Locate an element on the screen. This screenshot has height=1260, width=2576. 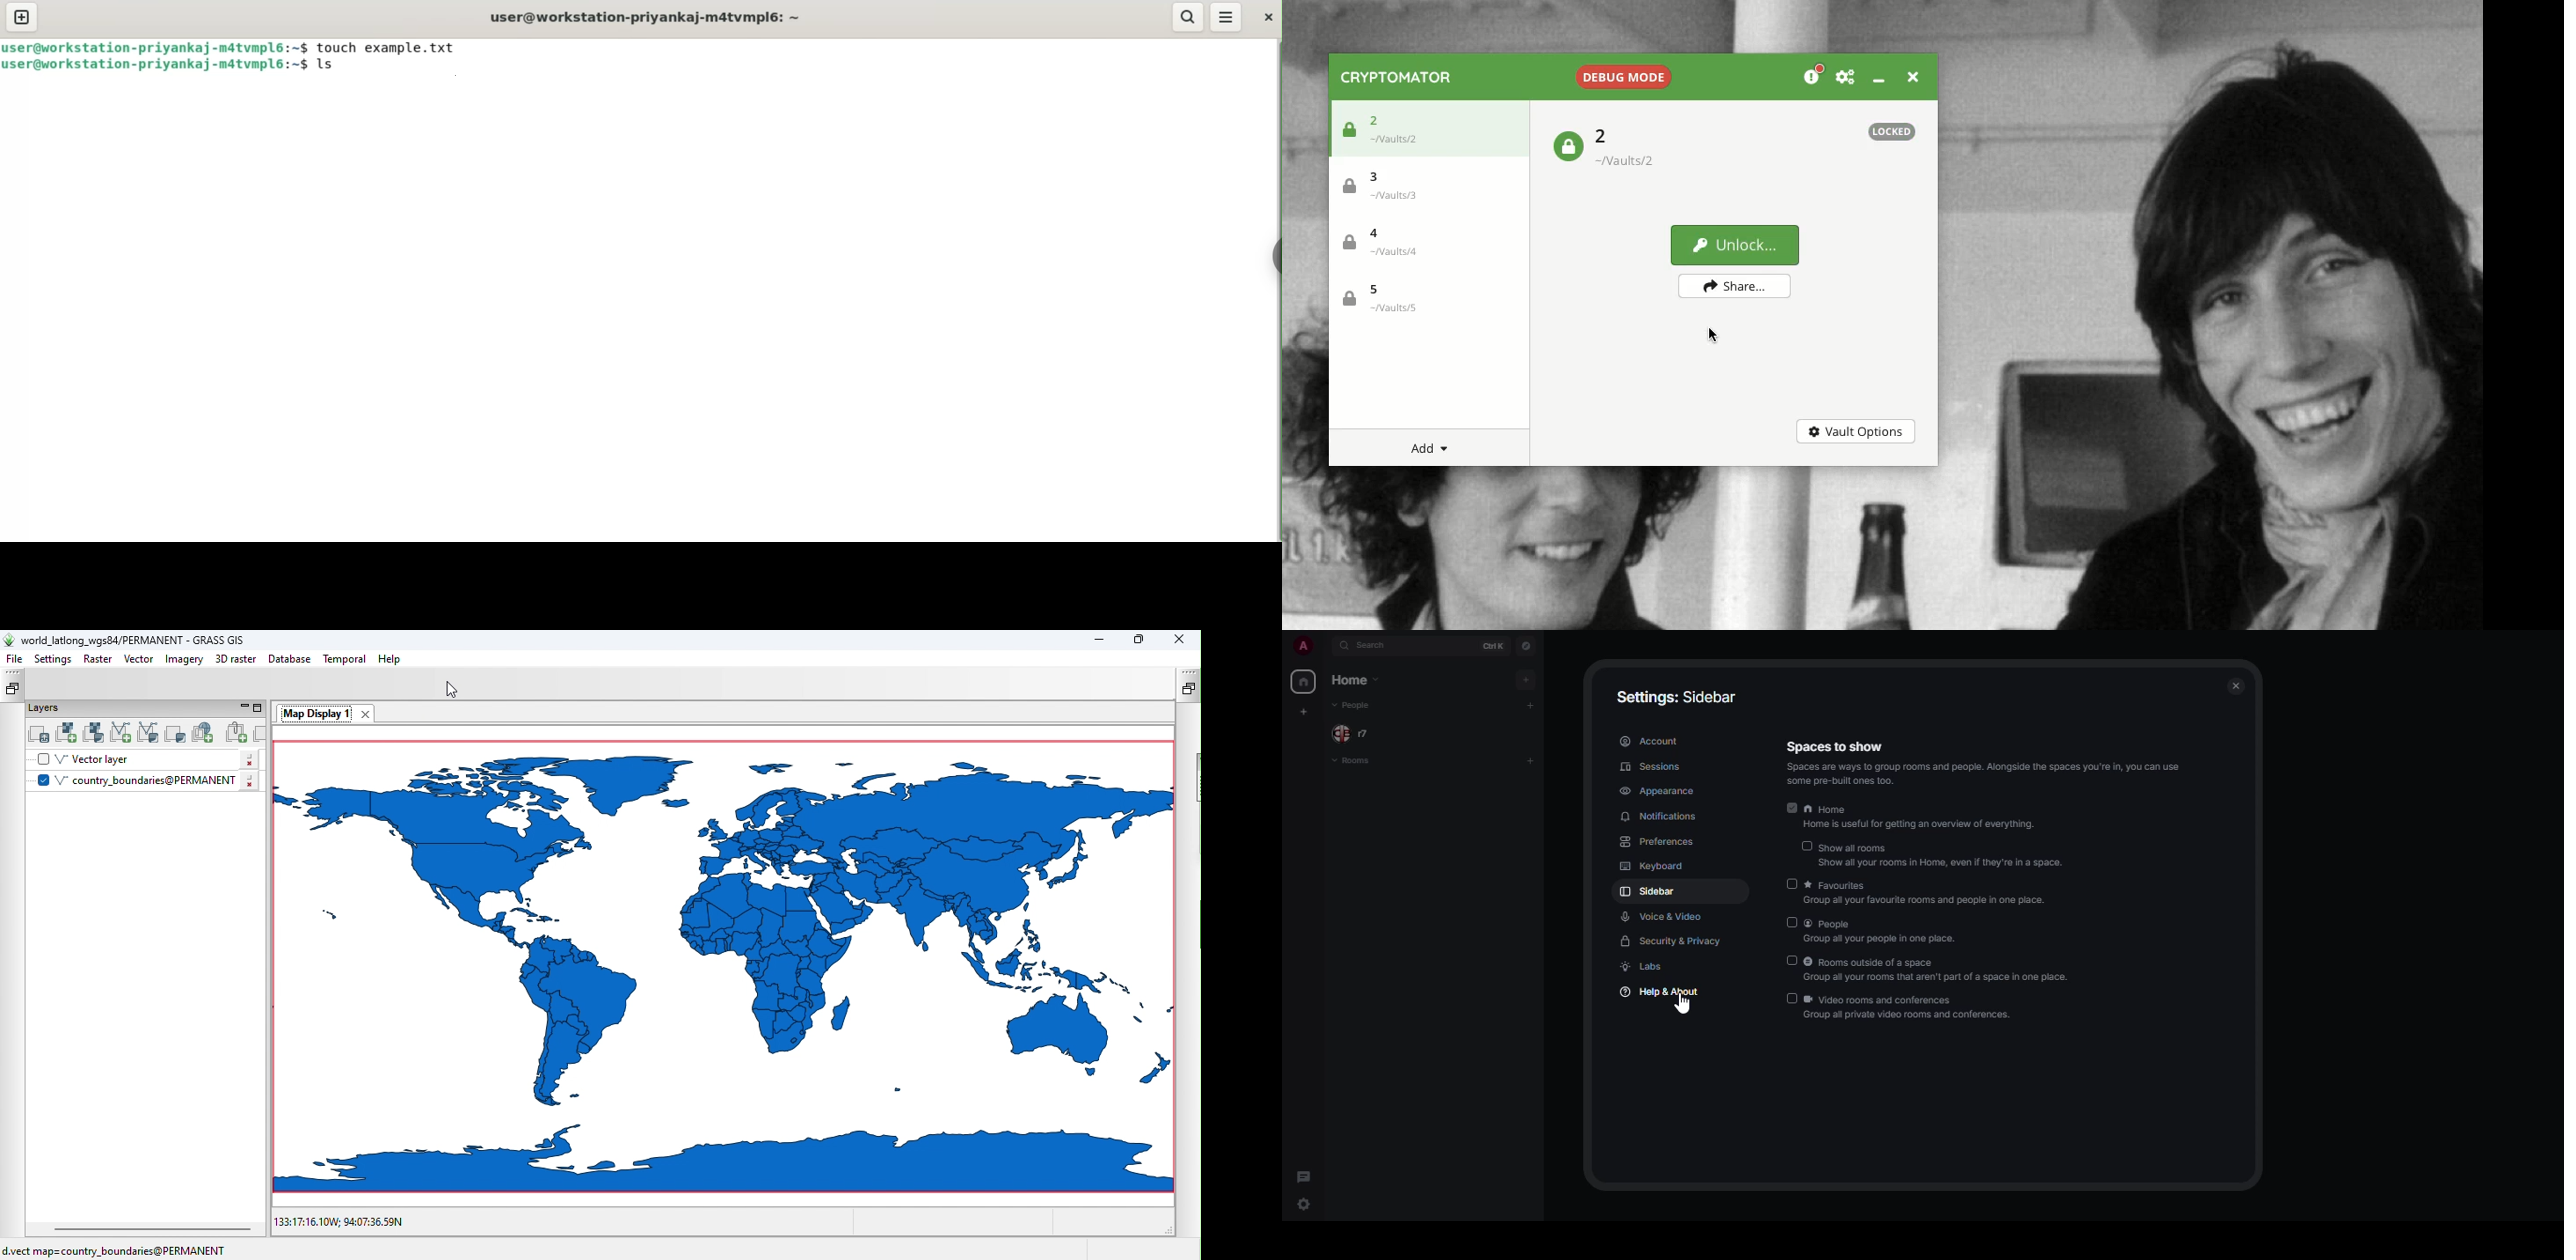
rooms is located at coordinates (1360, 761).